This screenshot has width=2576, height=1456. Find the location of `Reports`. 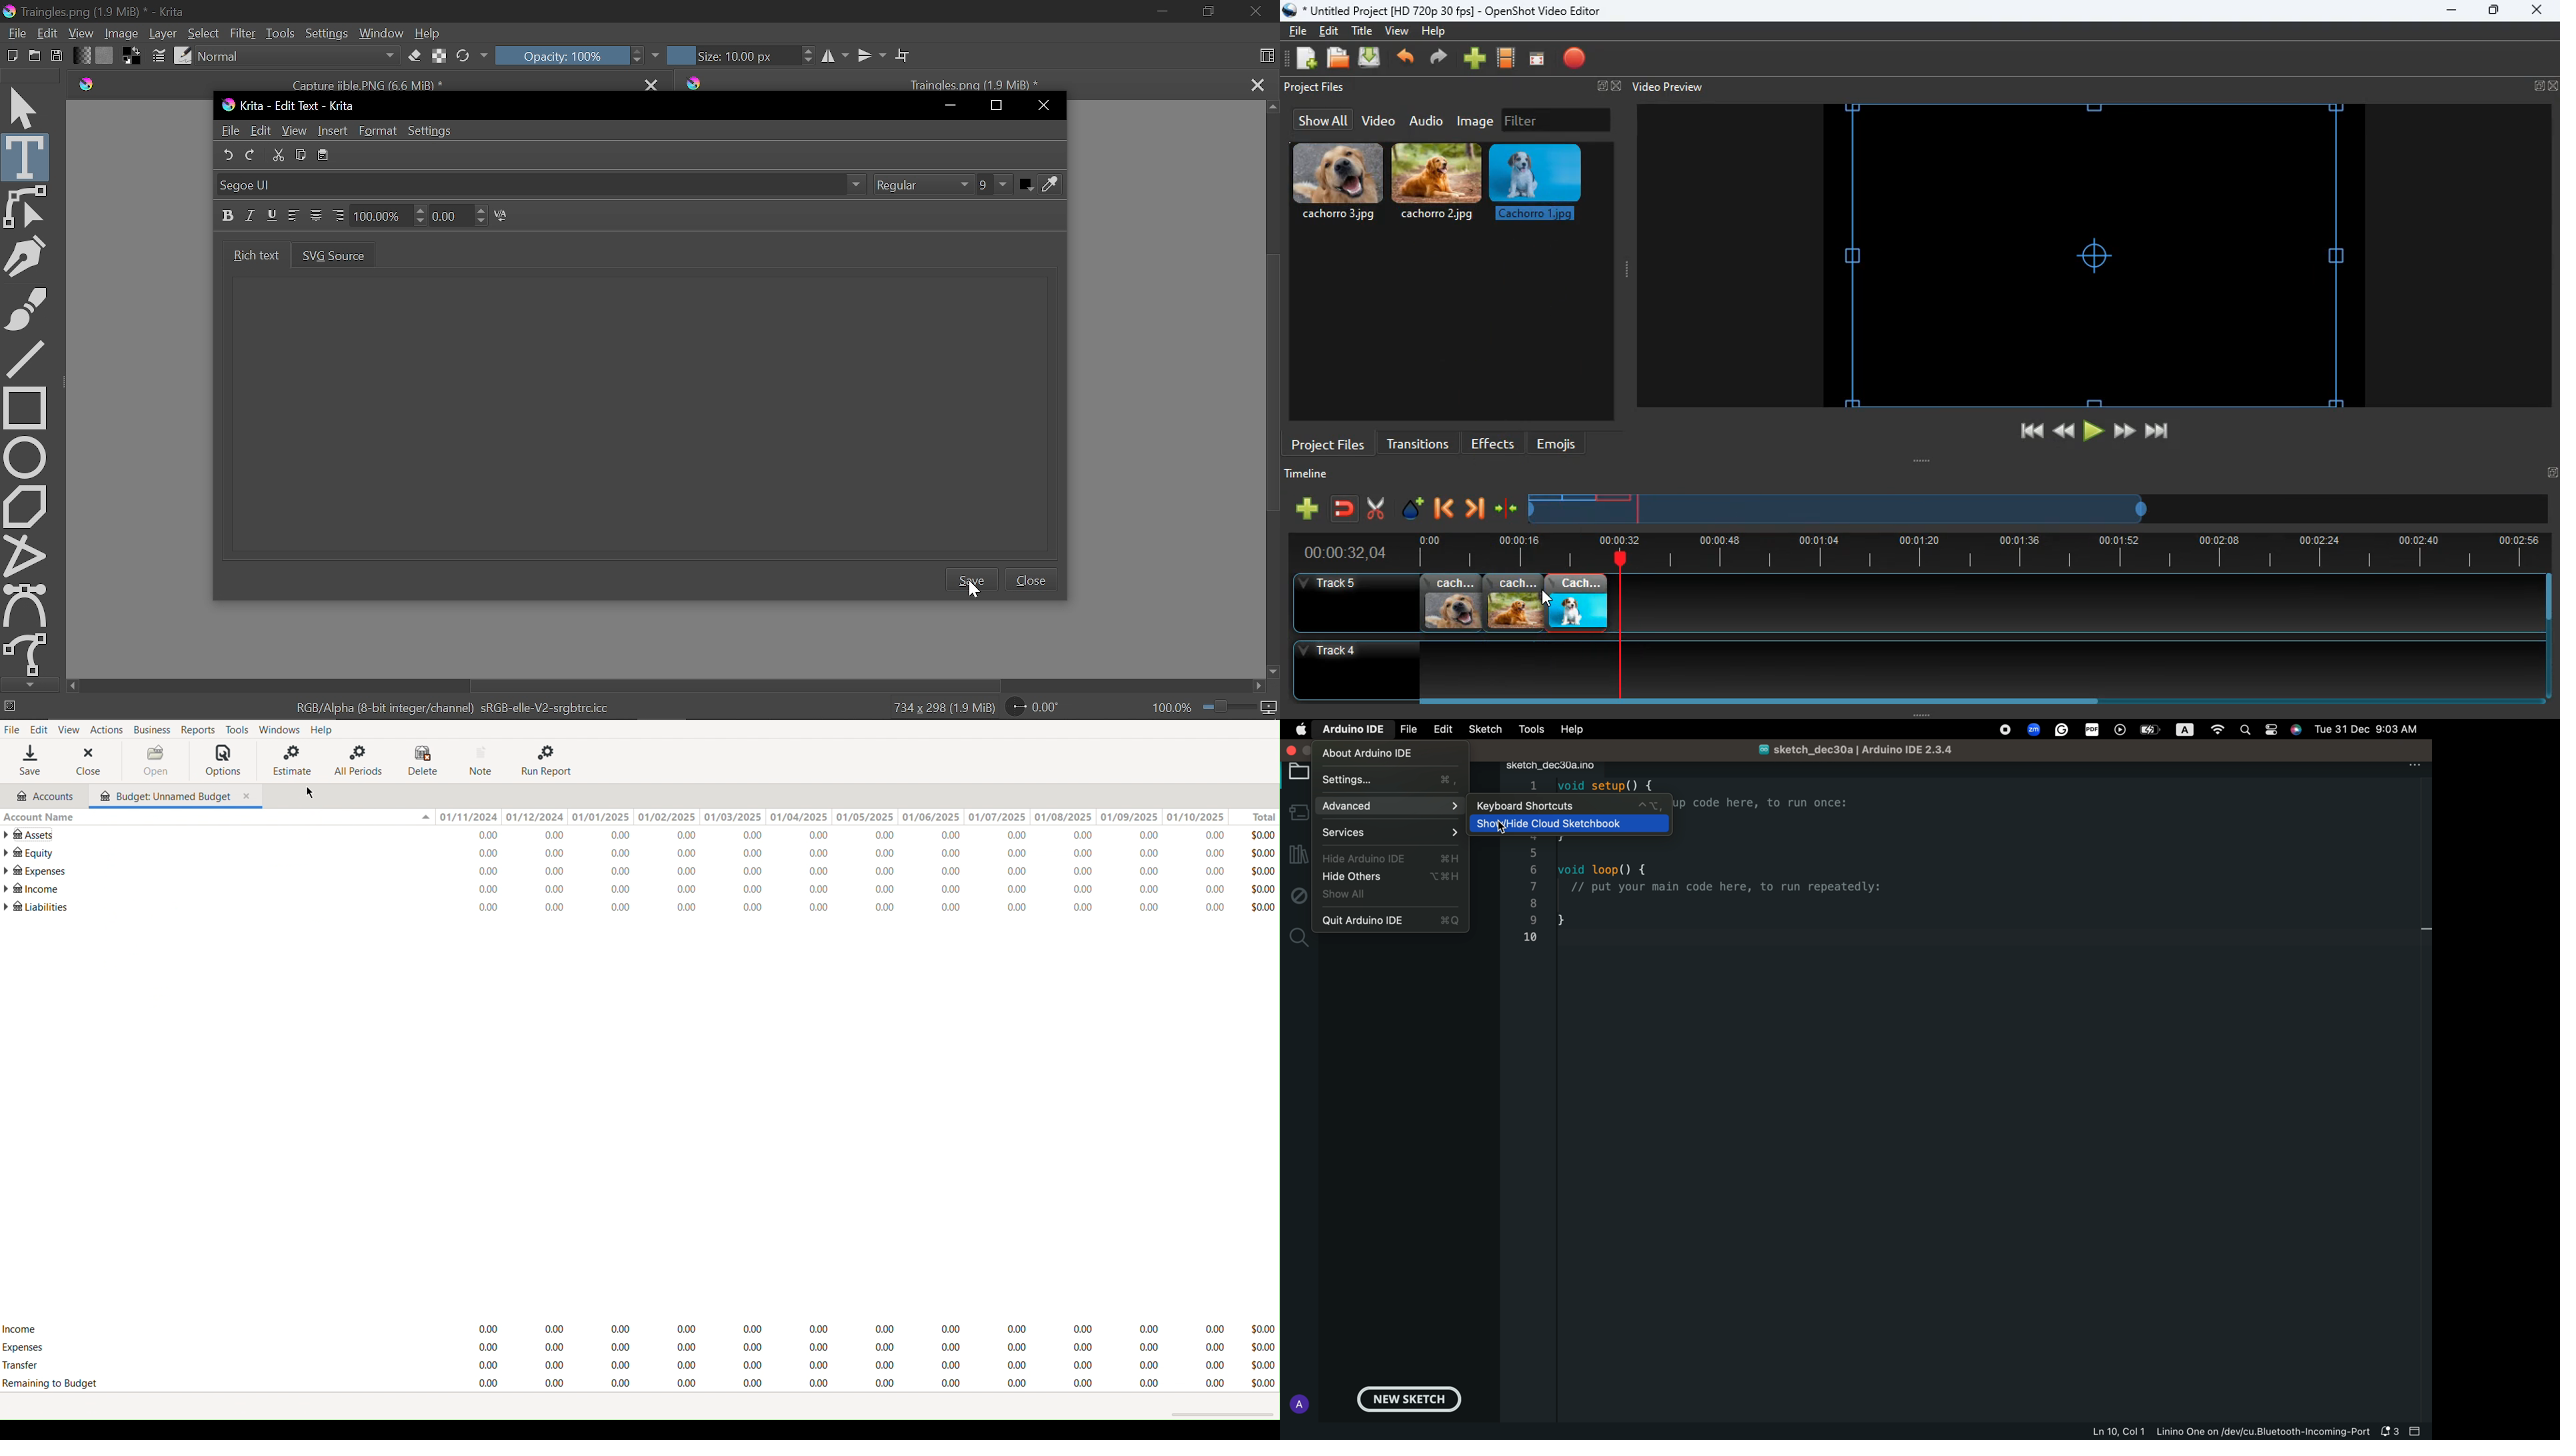

Reports is located at coordinates (196, 729).